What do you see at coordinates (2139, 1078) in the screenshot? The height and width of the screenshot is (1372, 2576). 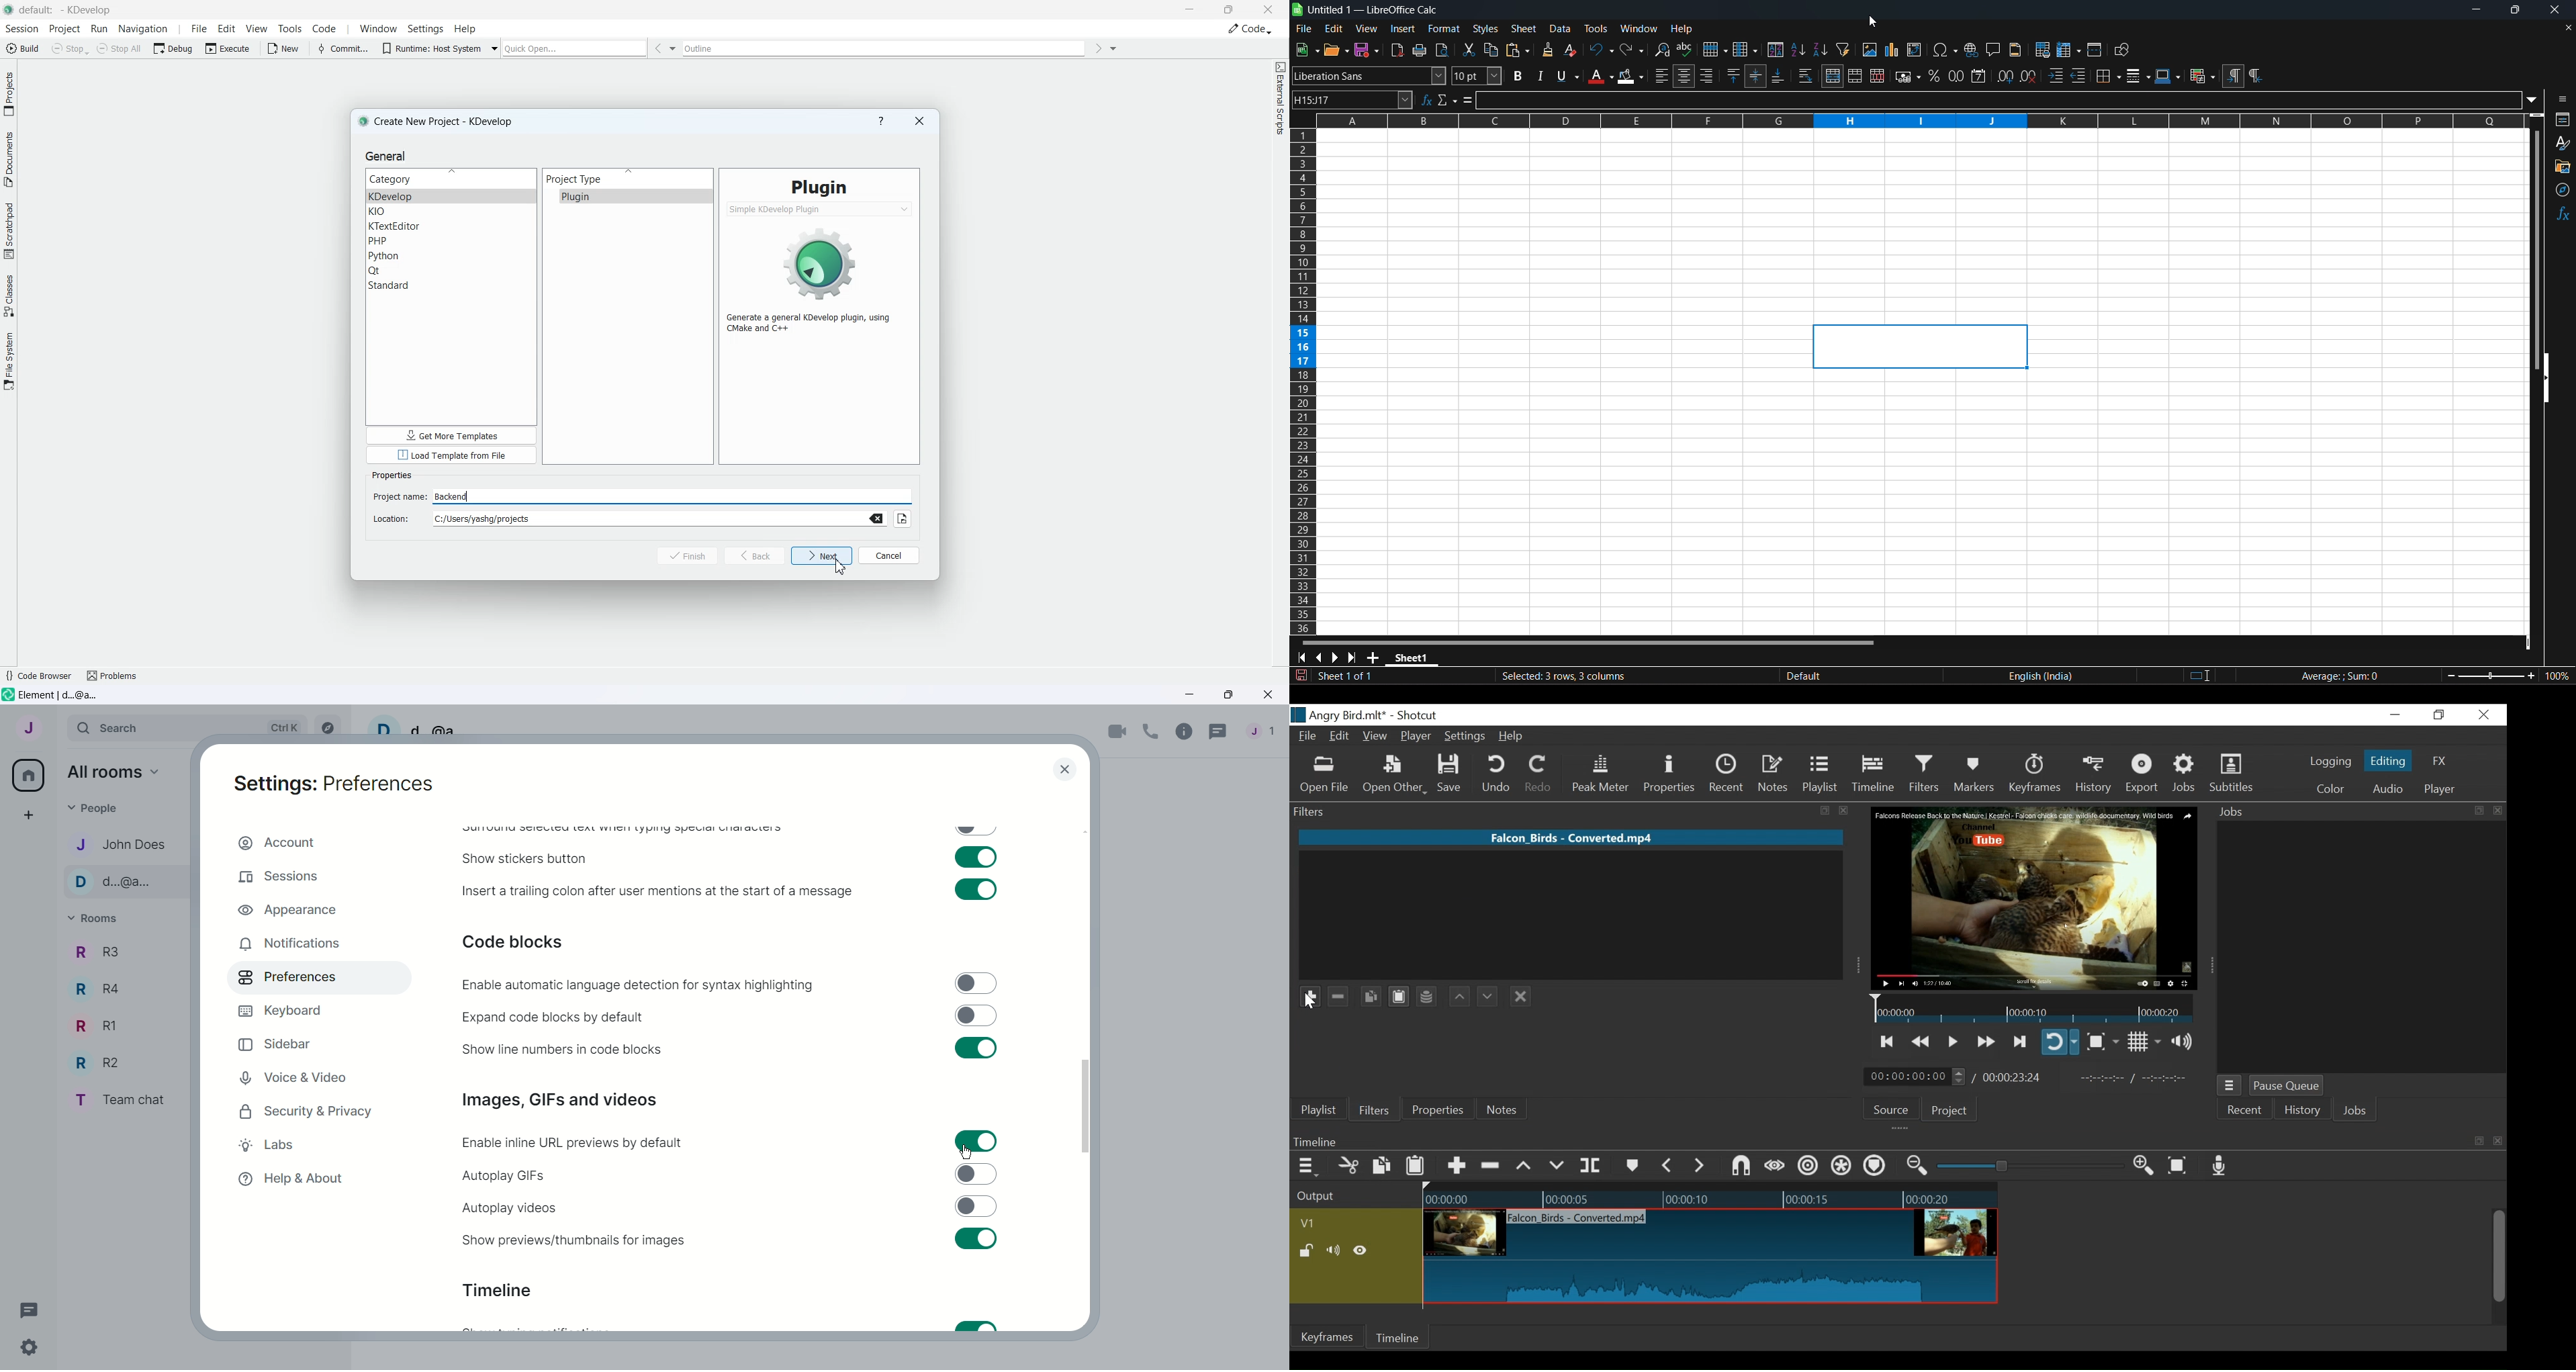 I see `In point` at bounding box center [2139, 1078].